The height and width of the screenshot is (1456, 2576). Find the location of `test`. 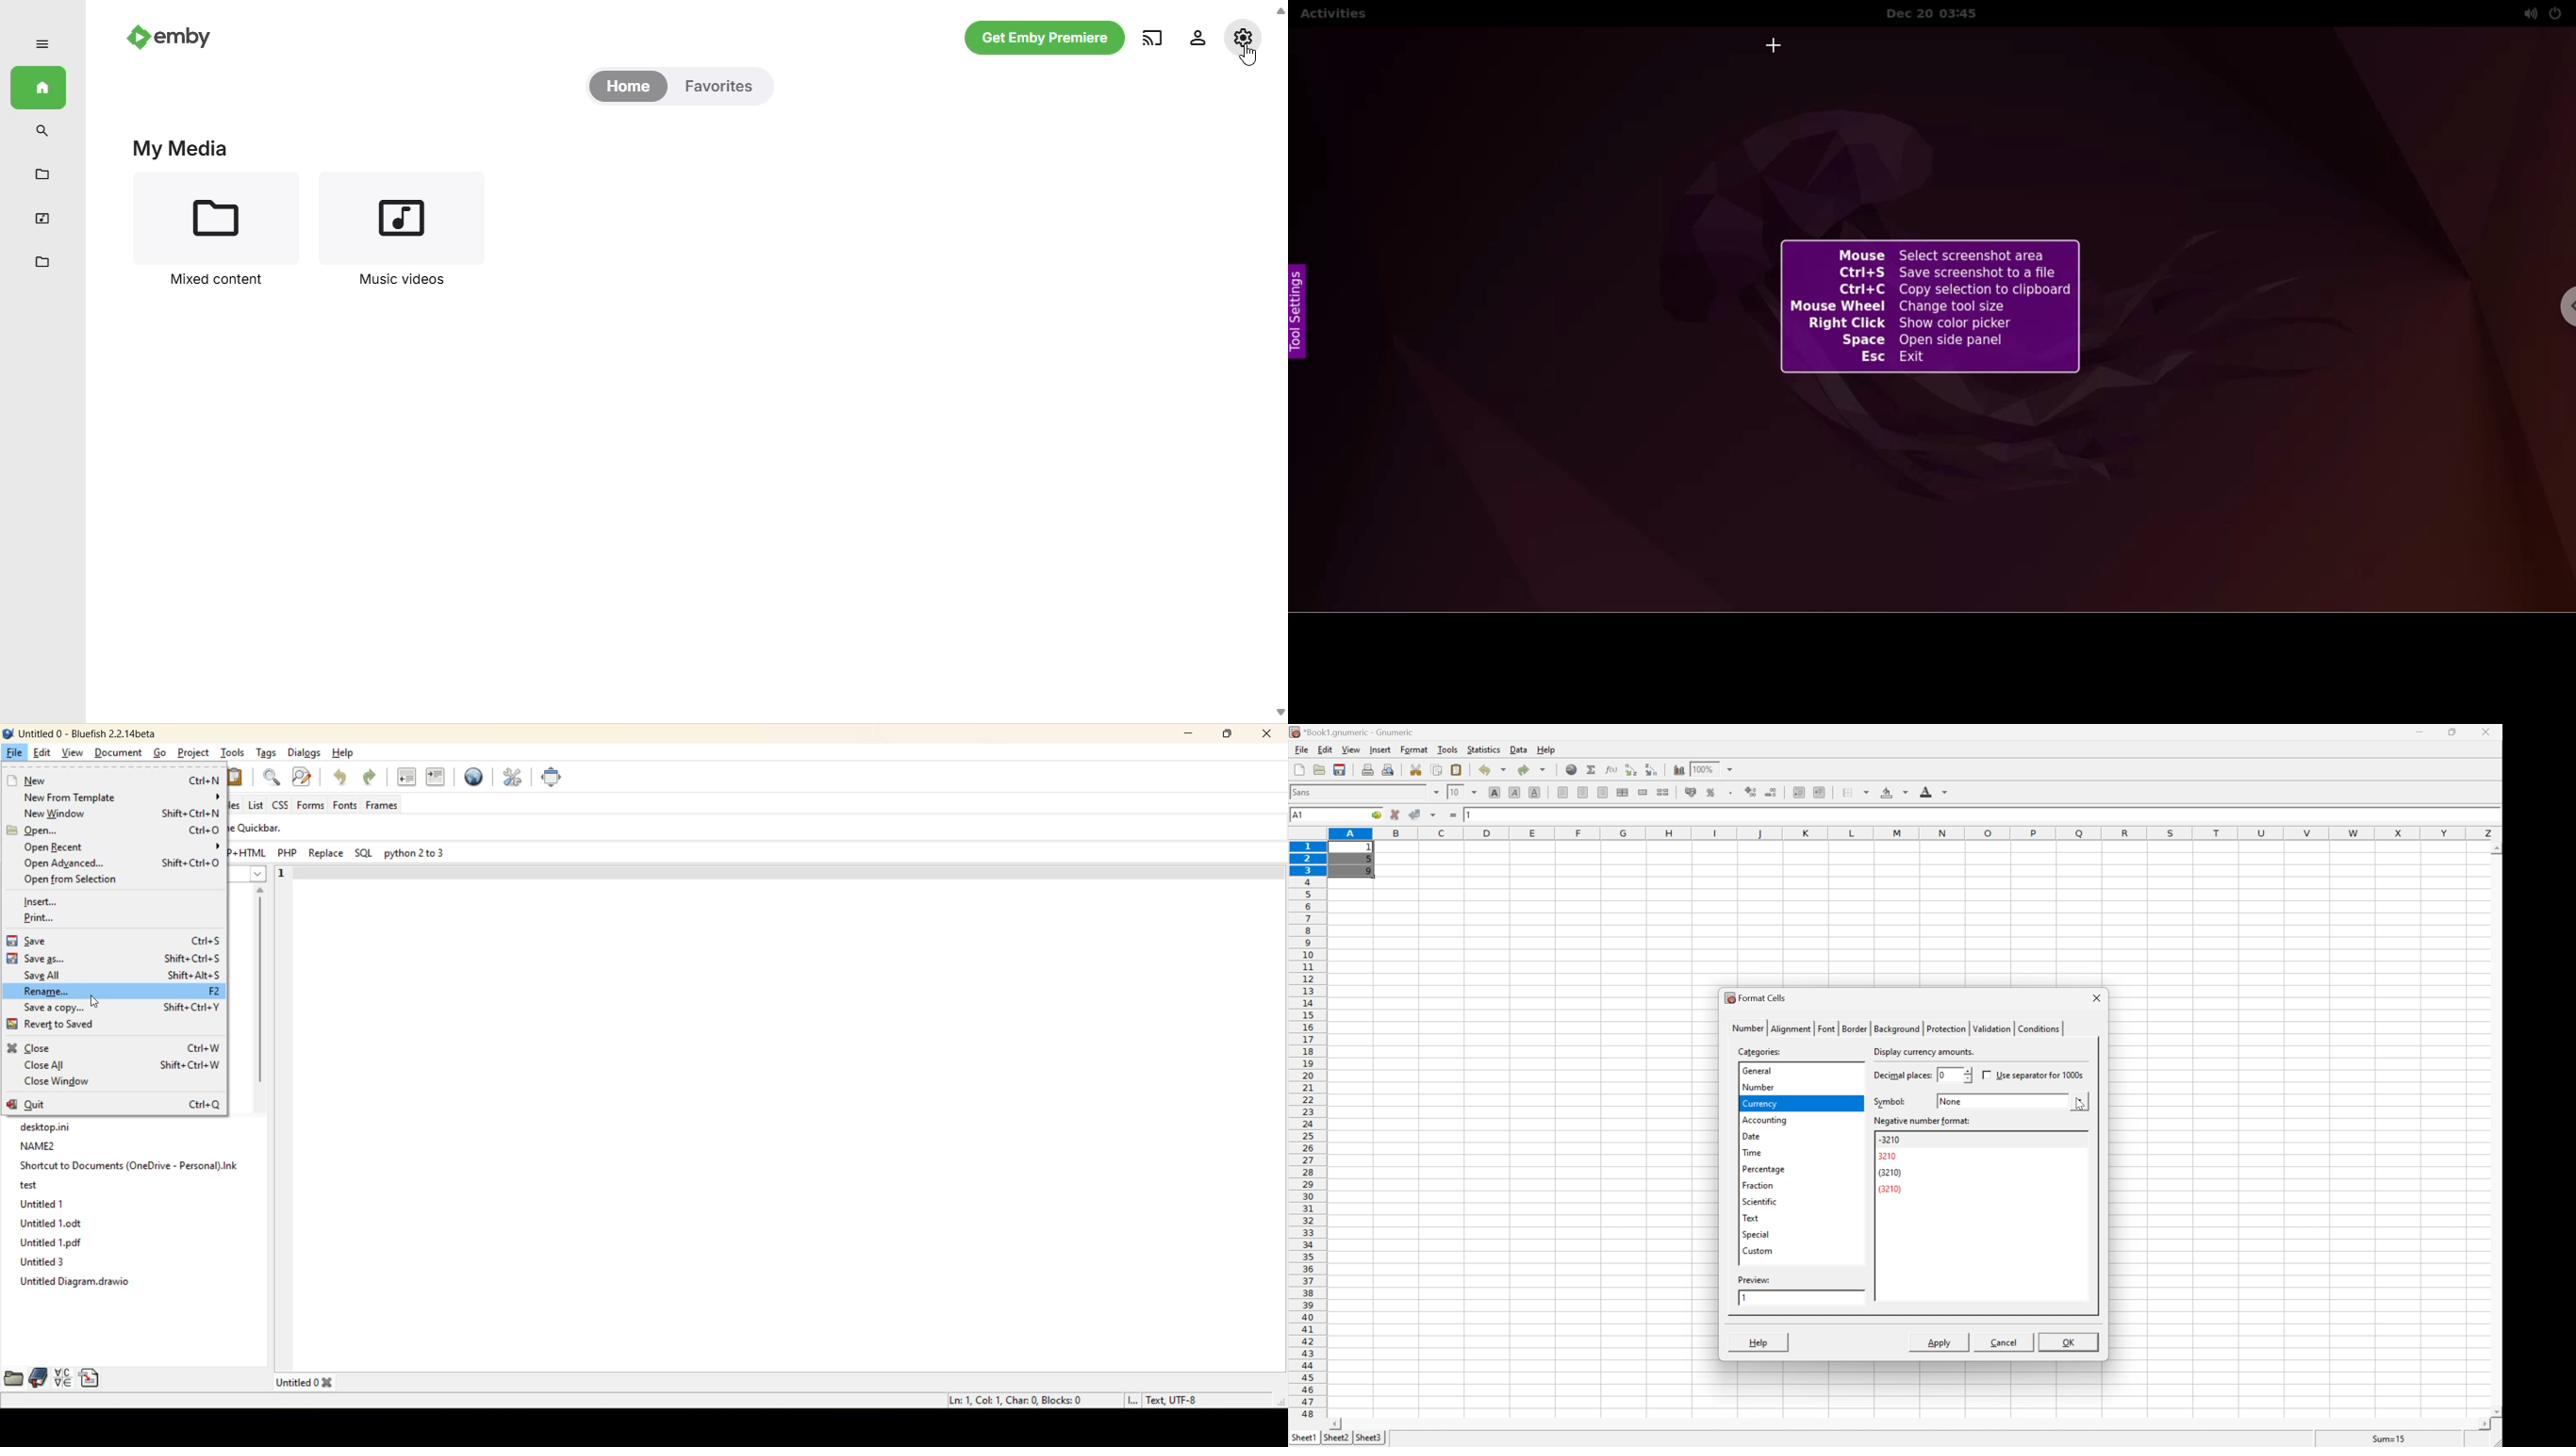

test is located at coordinates (30, 1186).